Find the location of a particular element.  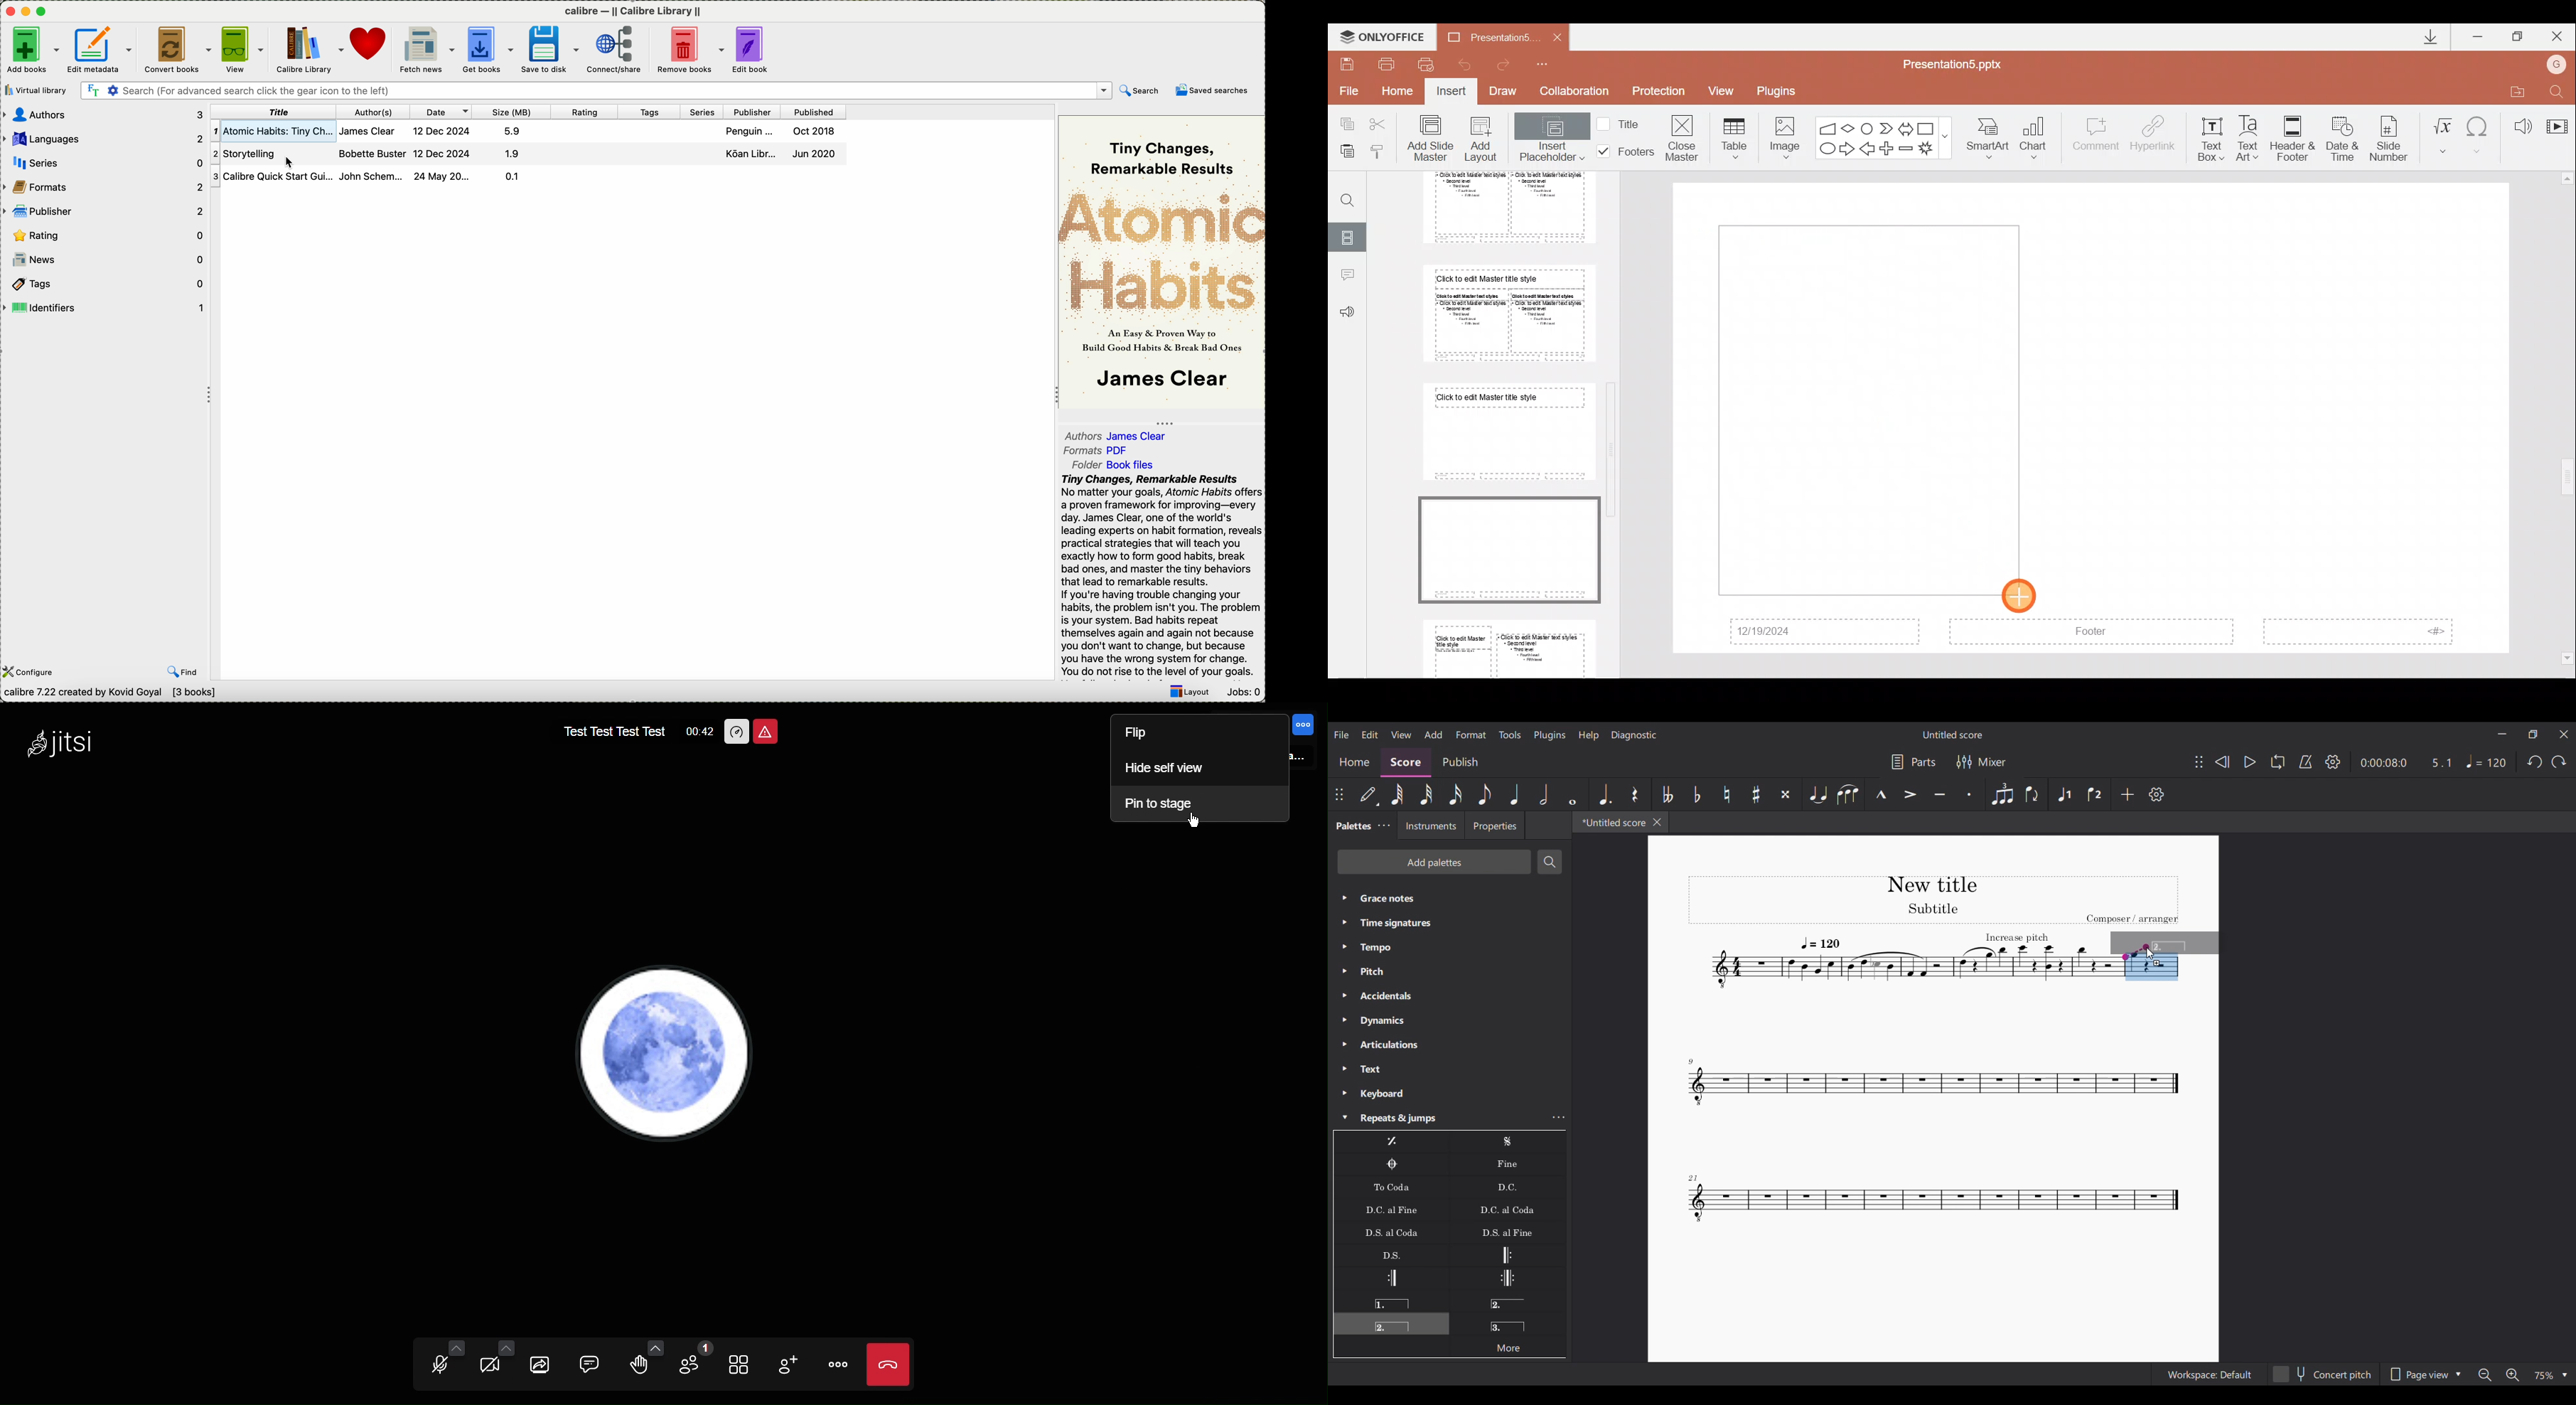

Equation is located at coordinates (2442, 133).